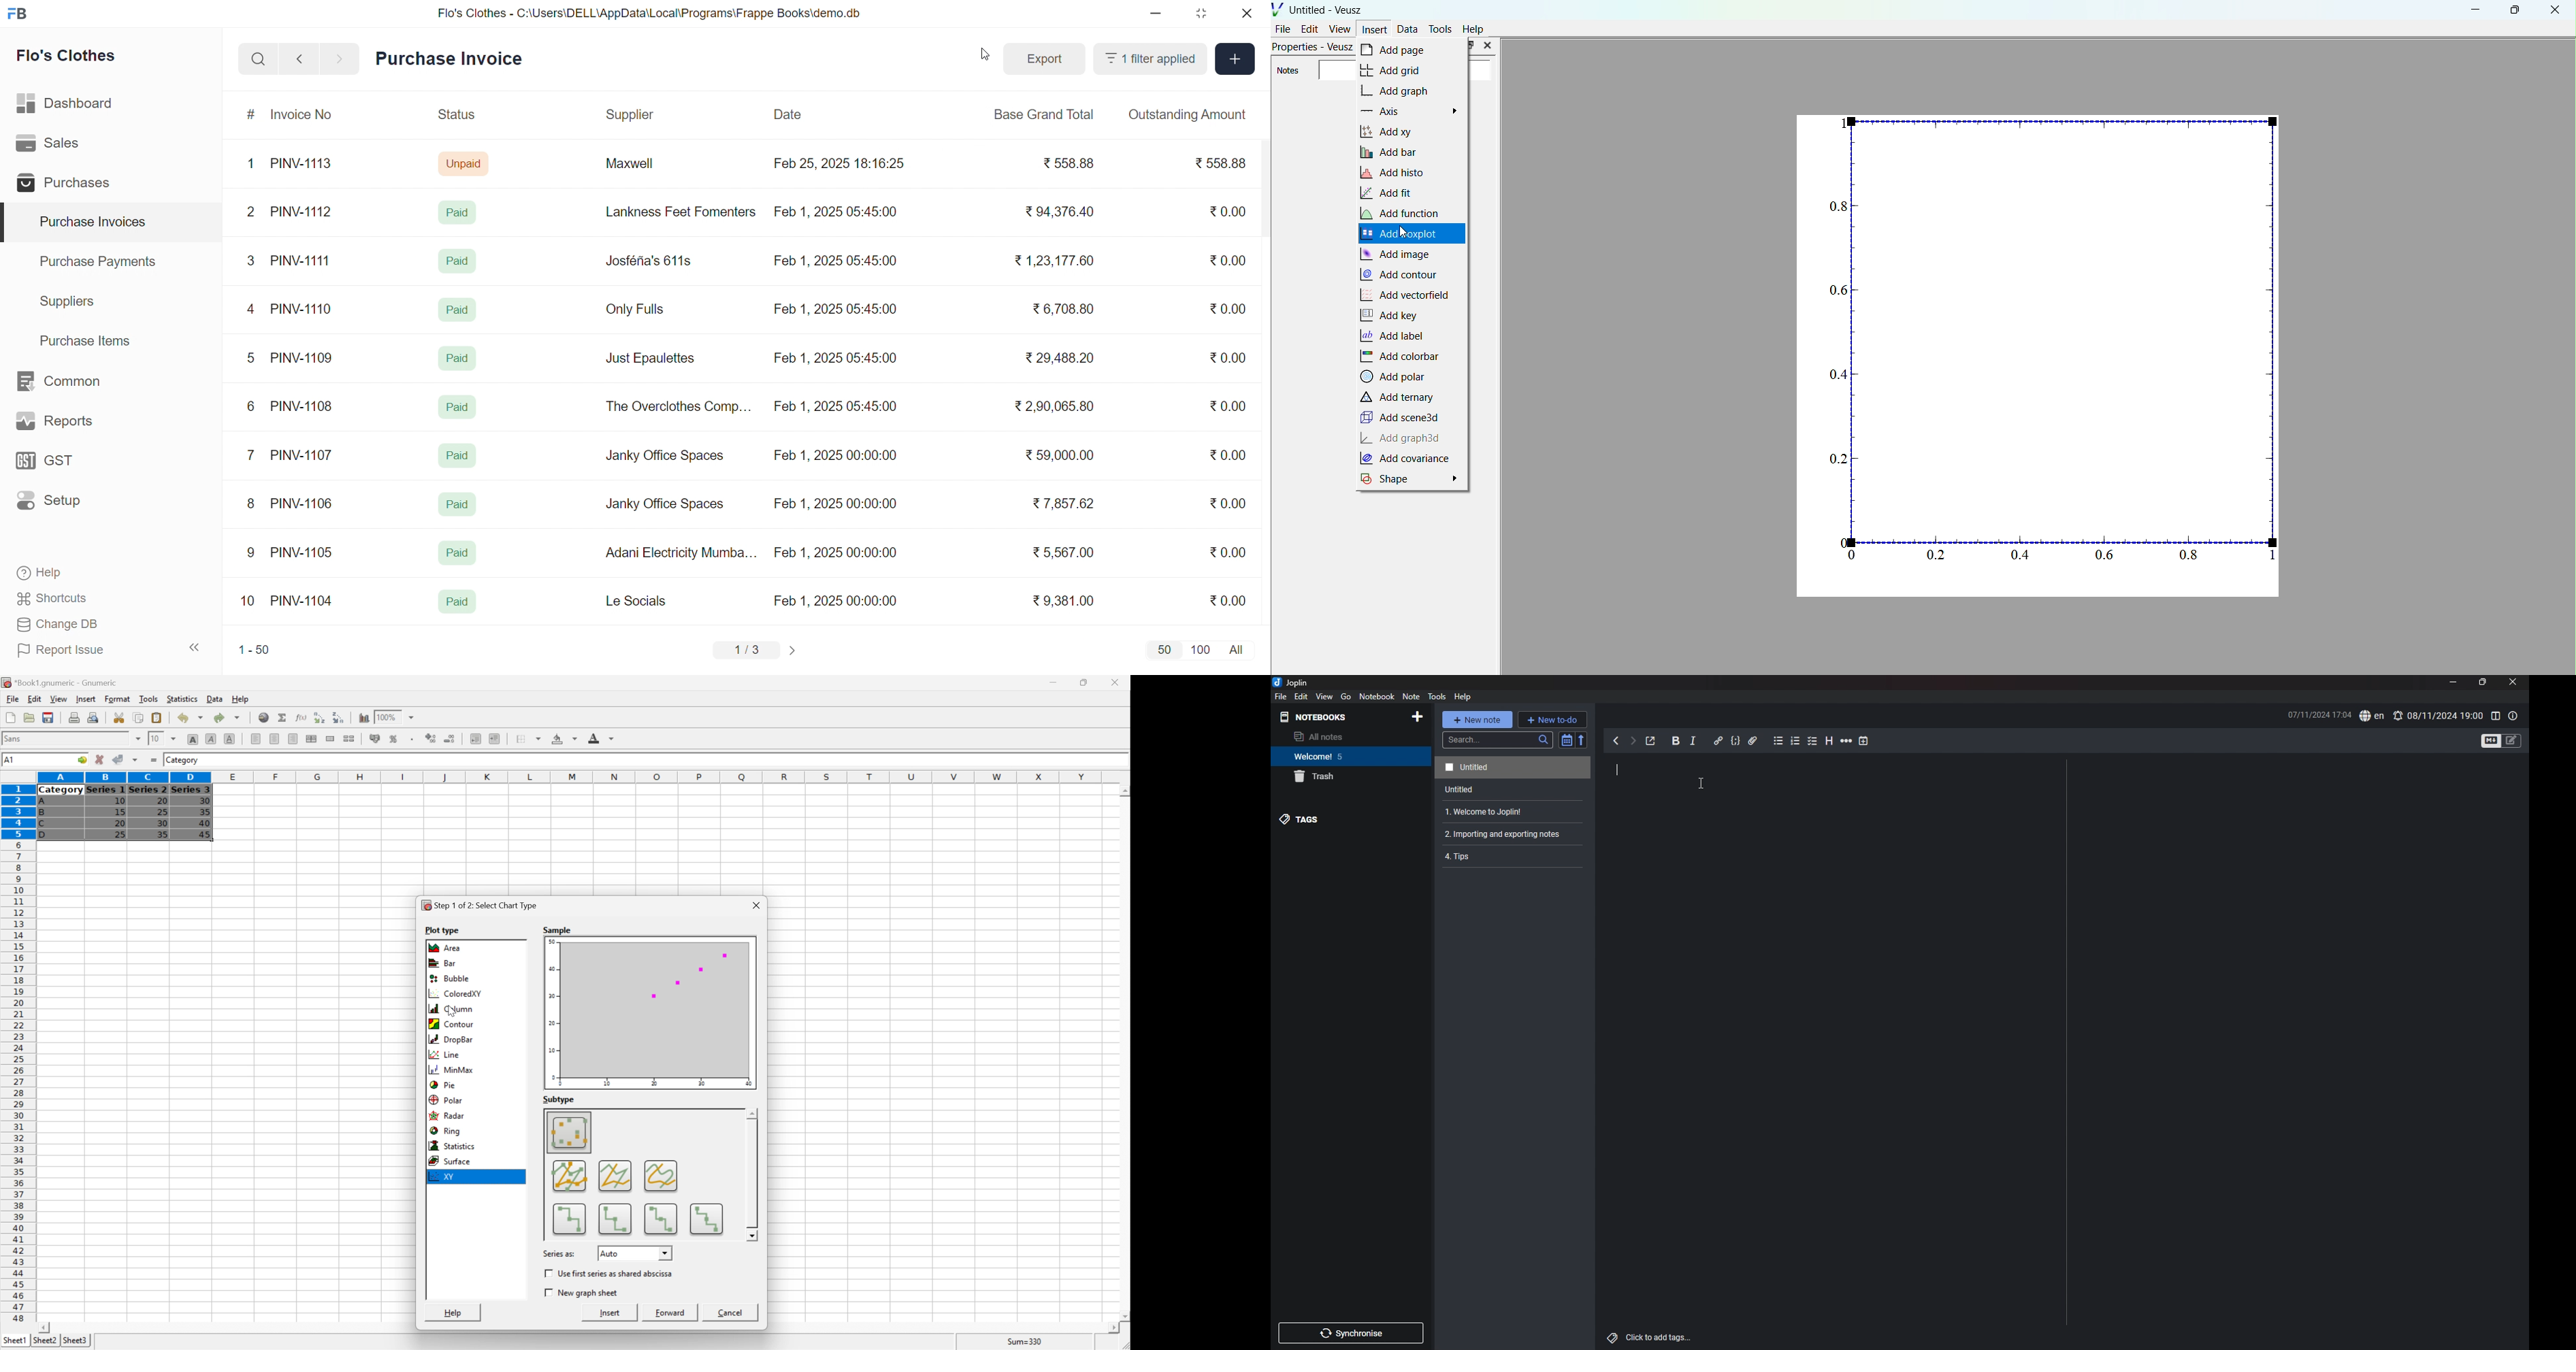 The width and height of the screenshot is (2576, 1372). I want to click on Feb 1, 2025 00:00:00, so click(837, 600).